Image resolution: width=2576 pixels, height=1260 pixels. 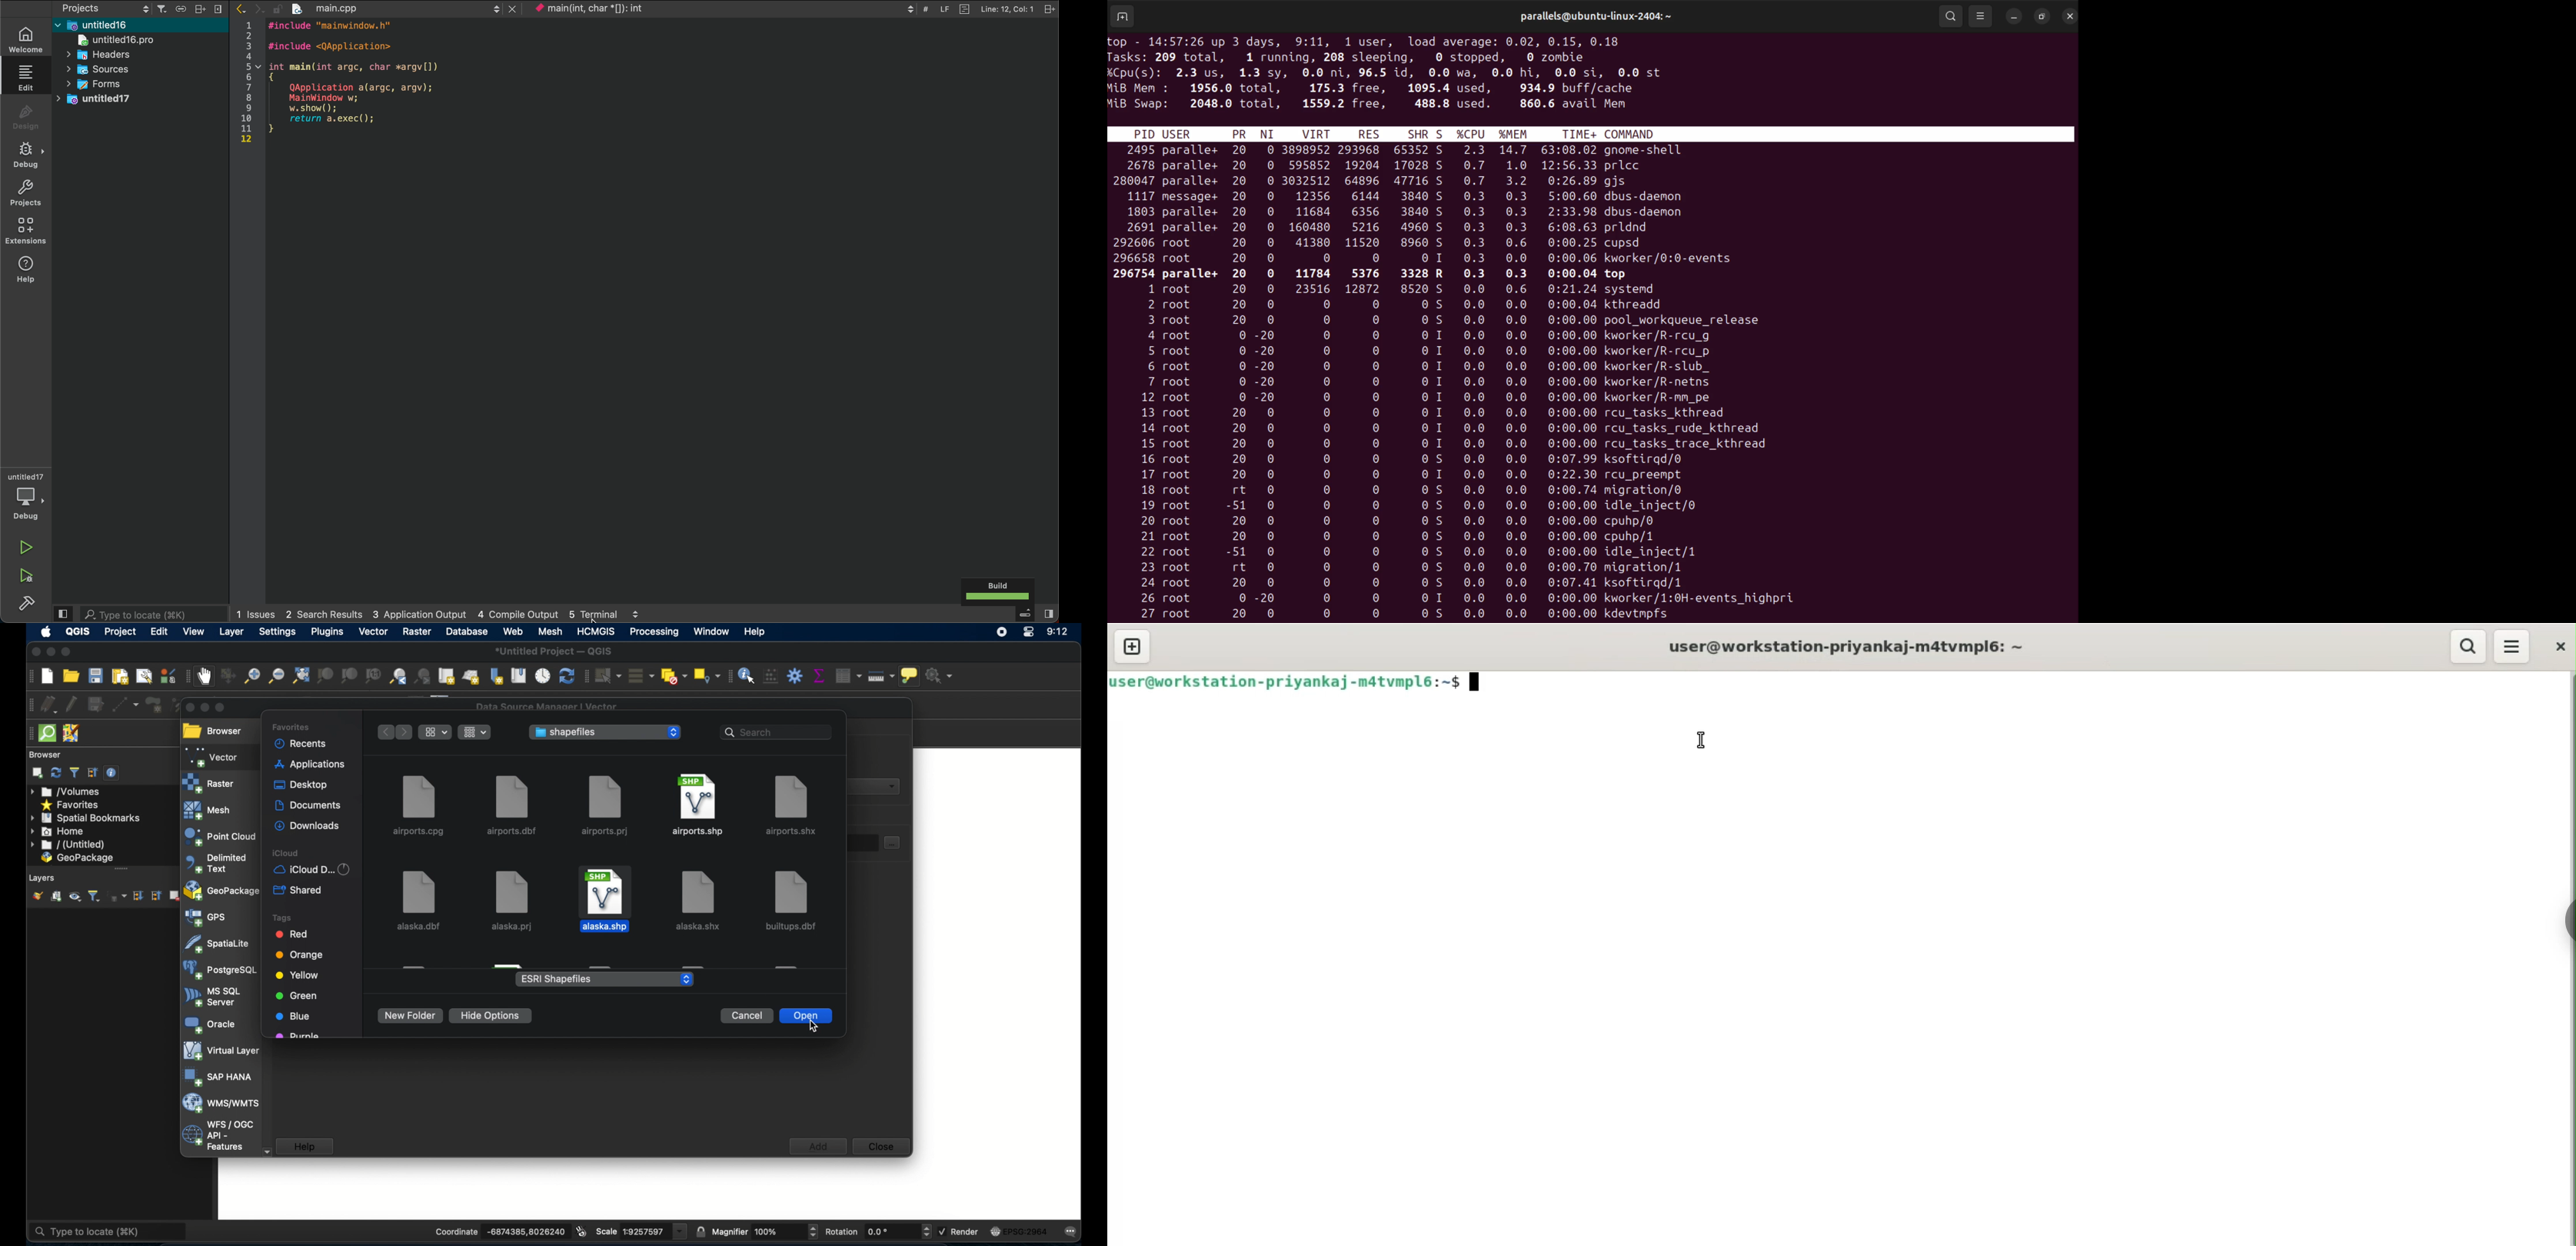 I want to click on Pr , so click(x=1240, y=133).